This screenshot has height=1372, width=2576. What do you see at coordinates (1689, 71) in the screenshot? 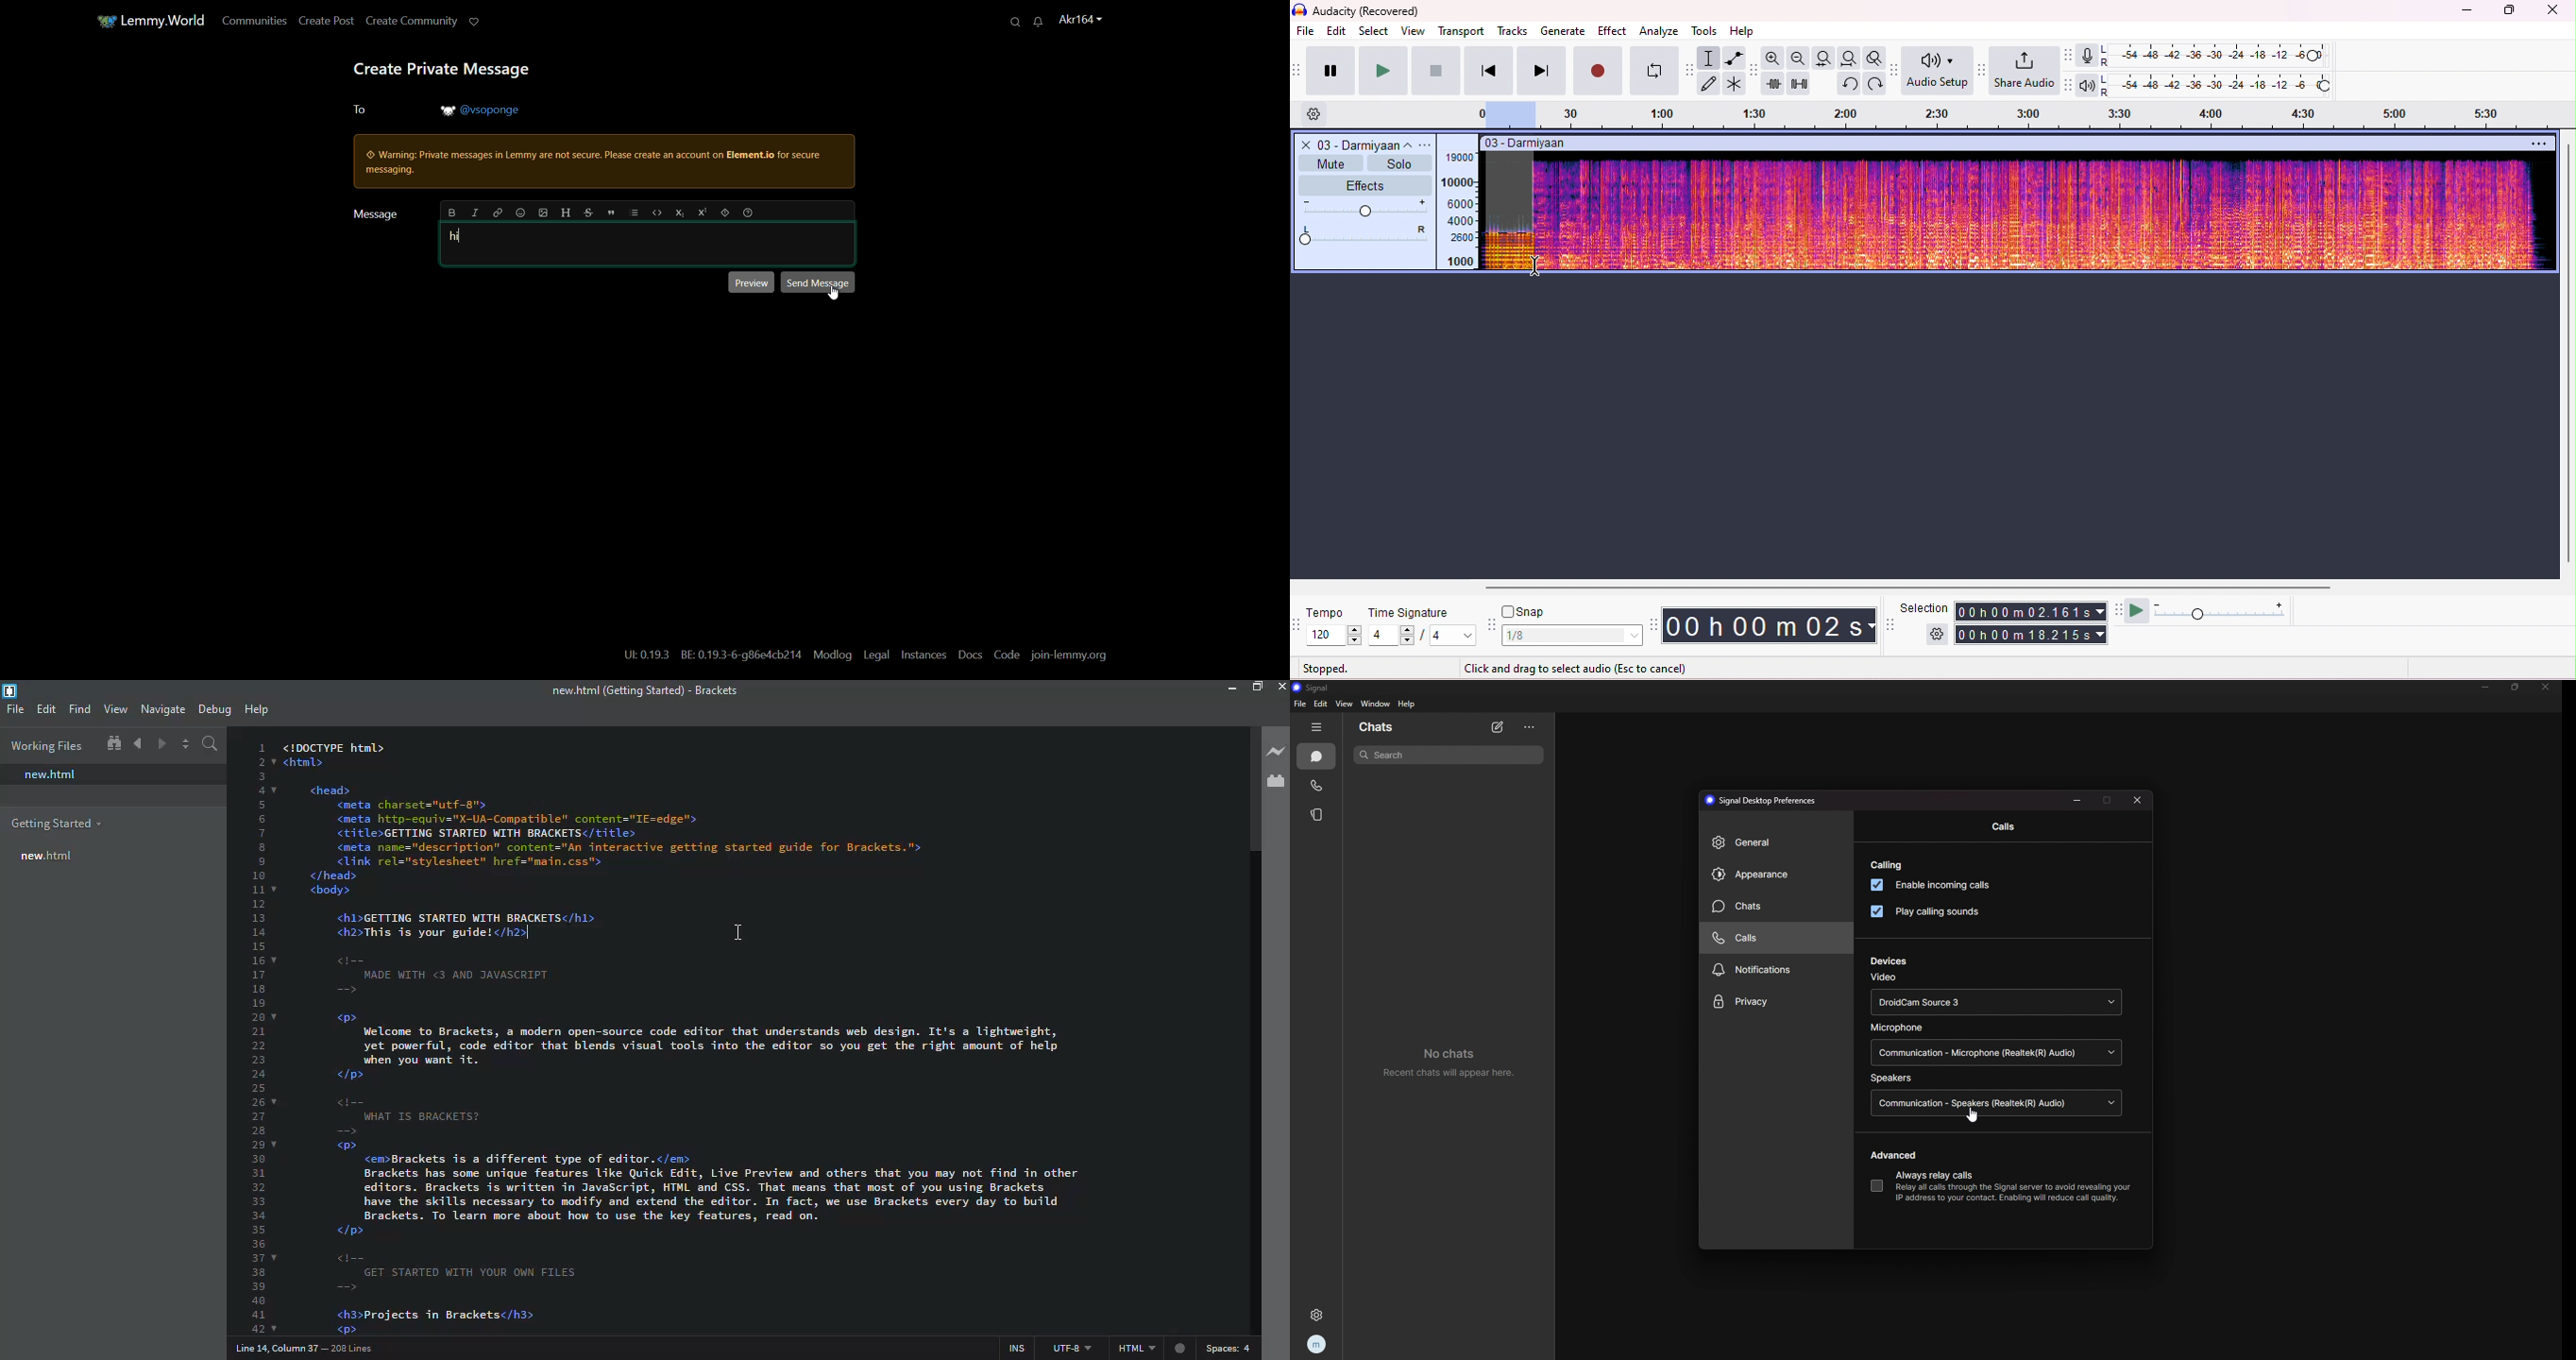
I see `tools toolbar` at bounding box center [1689, 71].